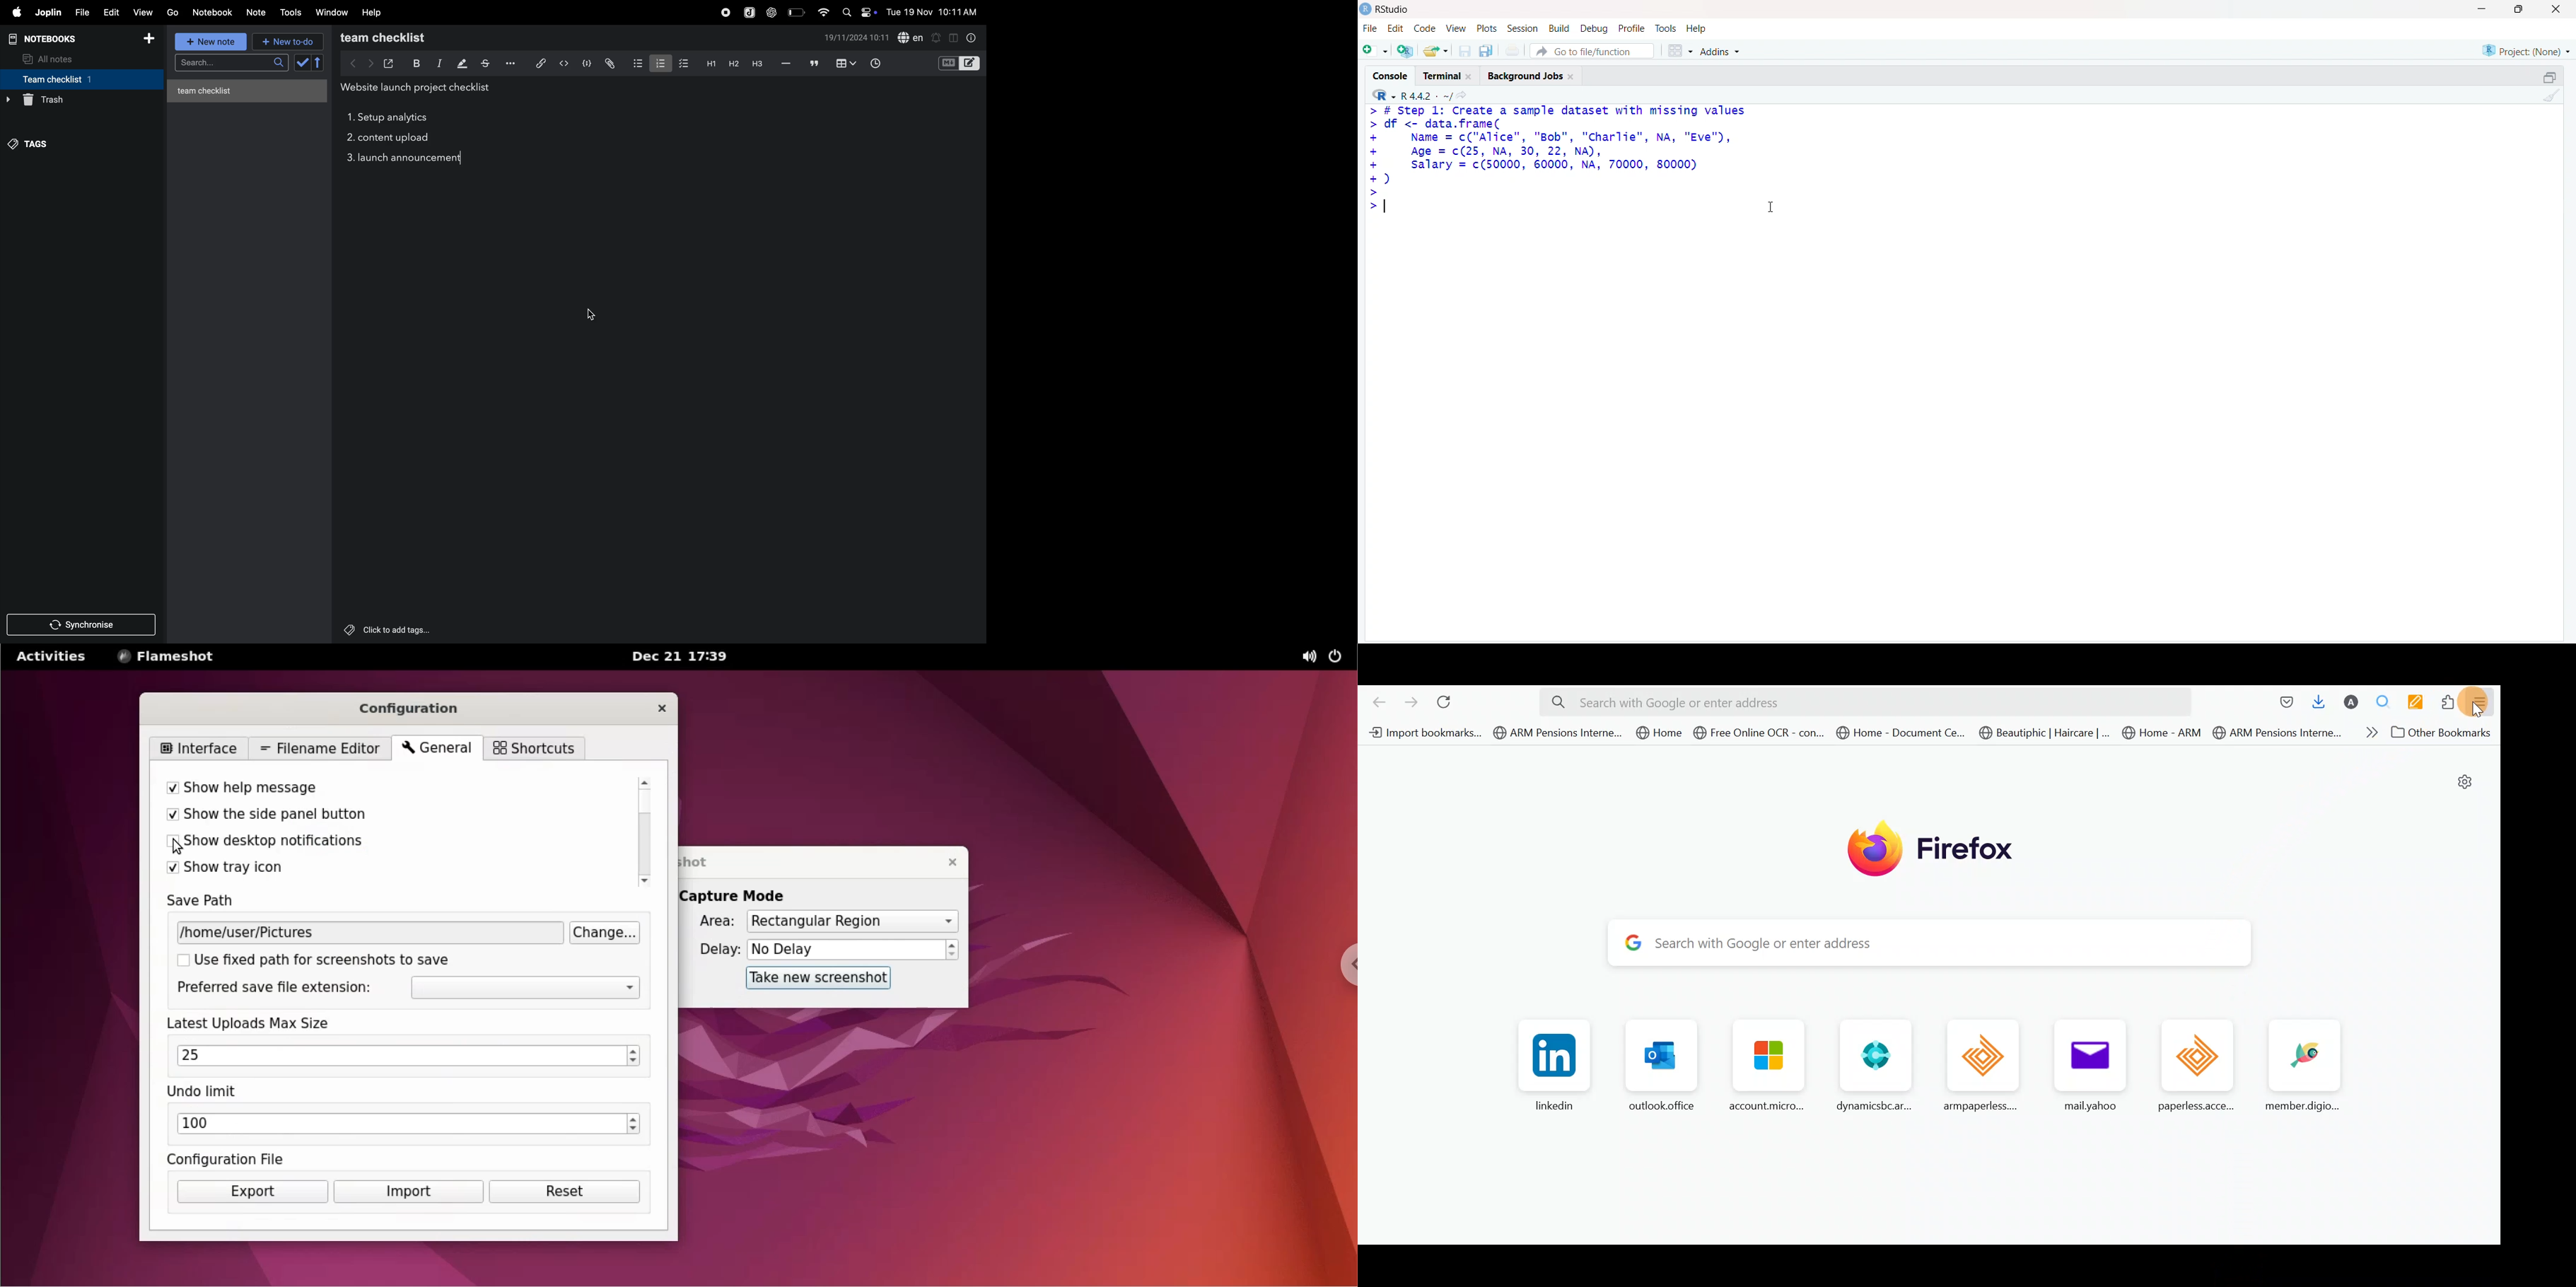 The height and width of the screenshot is (1288, 2576). What do you see at coordinates (310, 63) in the screenshot?
I see `check` at bounding box center [310, 63].